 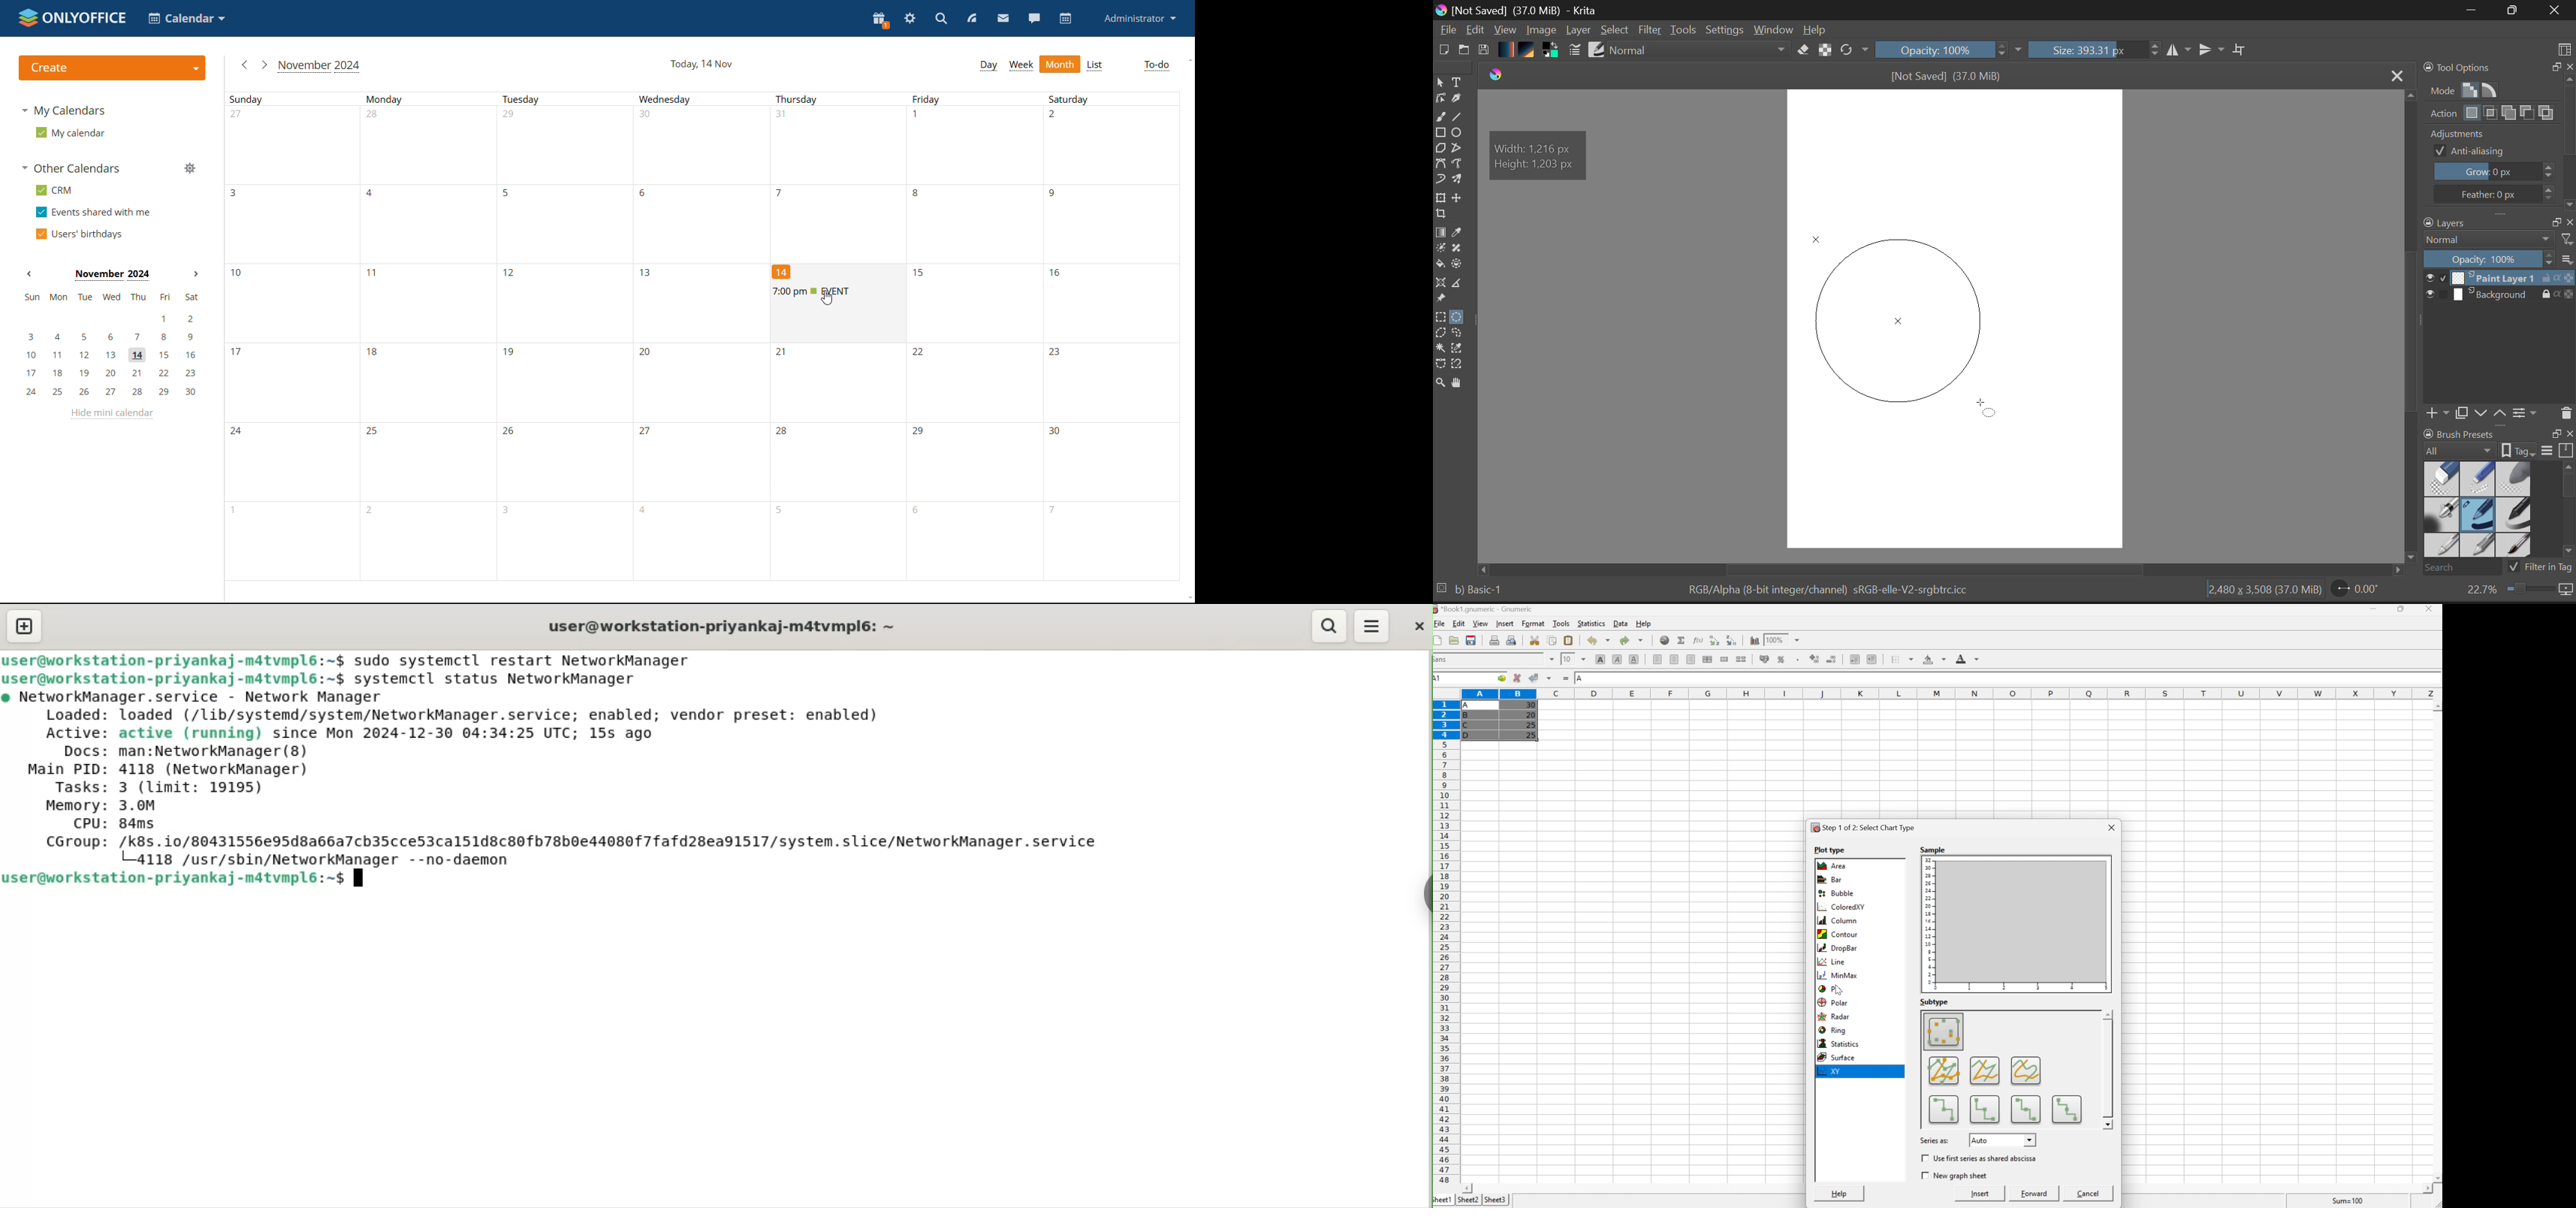 I want to click on user@workstation-priyankaj-m4tvmlp6:~, so click(x=728, y=625).